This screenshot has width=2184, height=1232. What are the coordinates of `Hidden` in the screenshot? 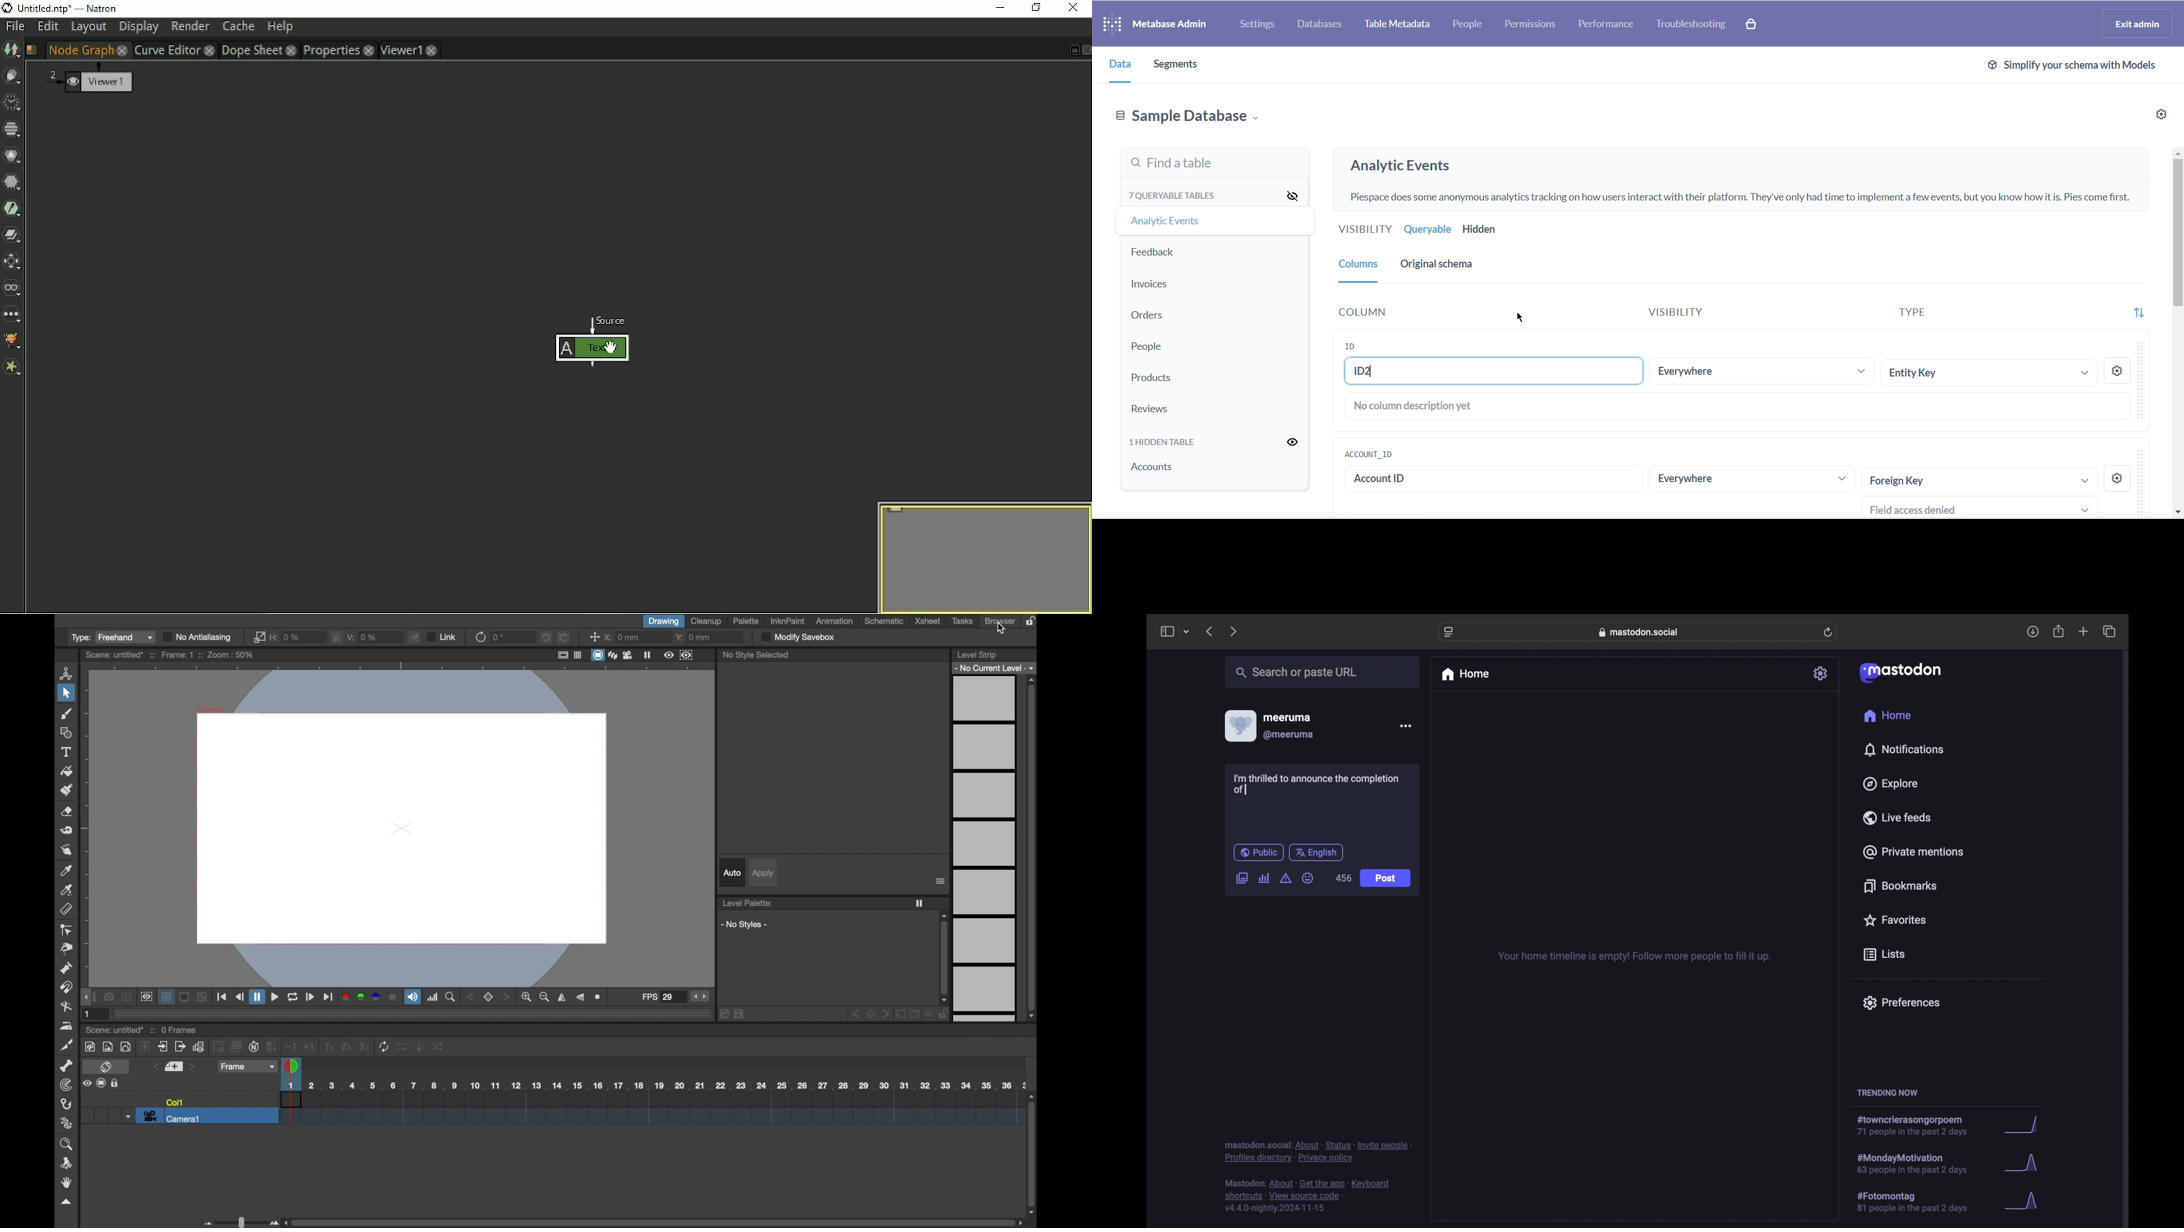 It's located at (1482, 230).